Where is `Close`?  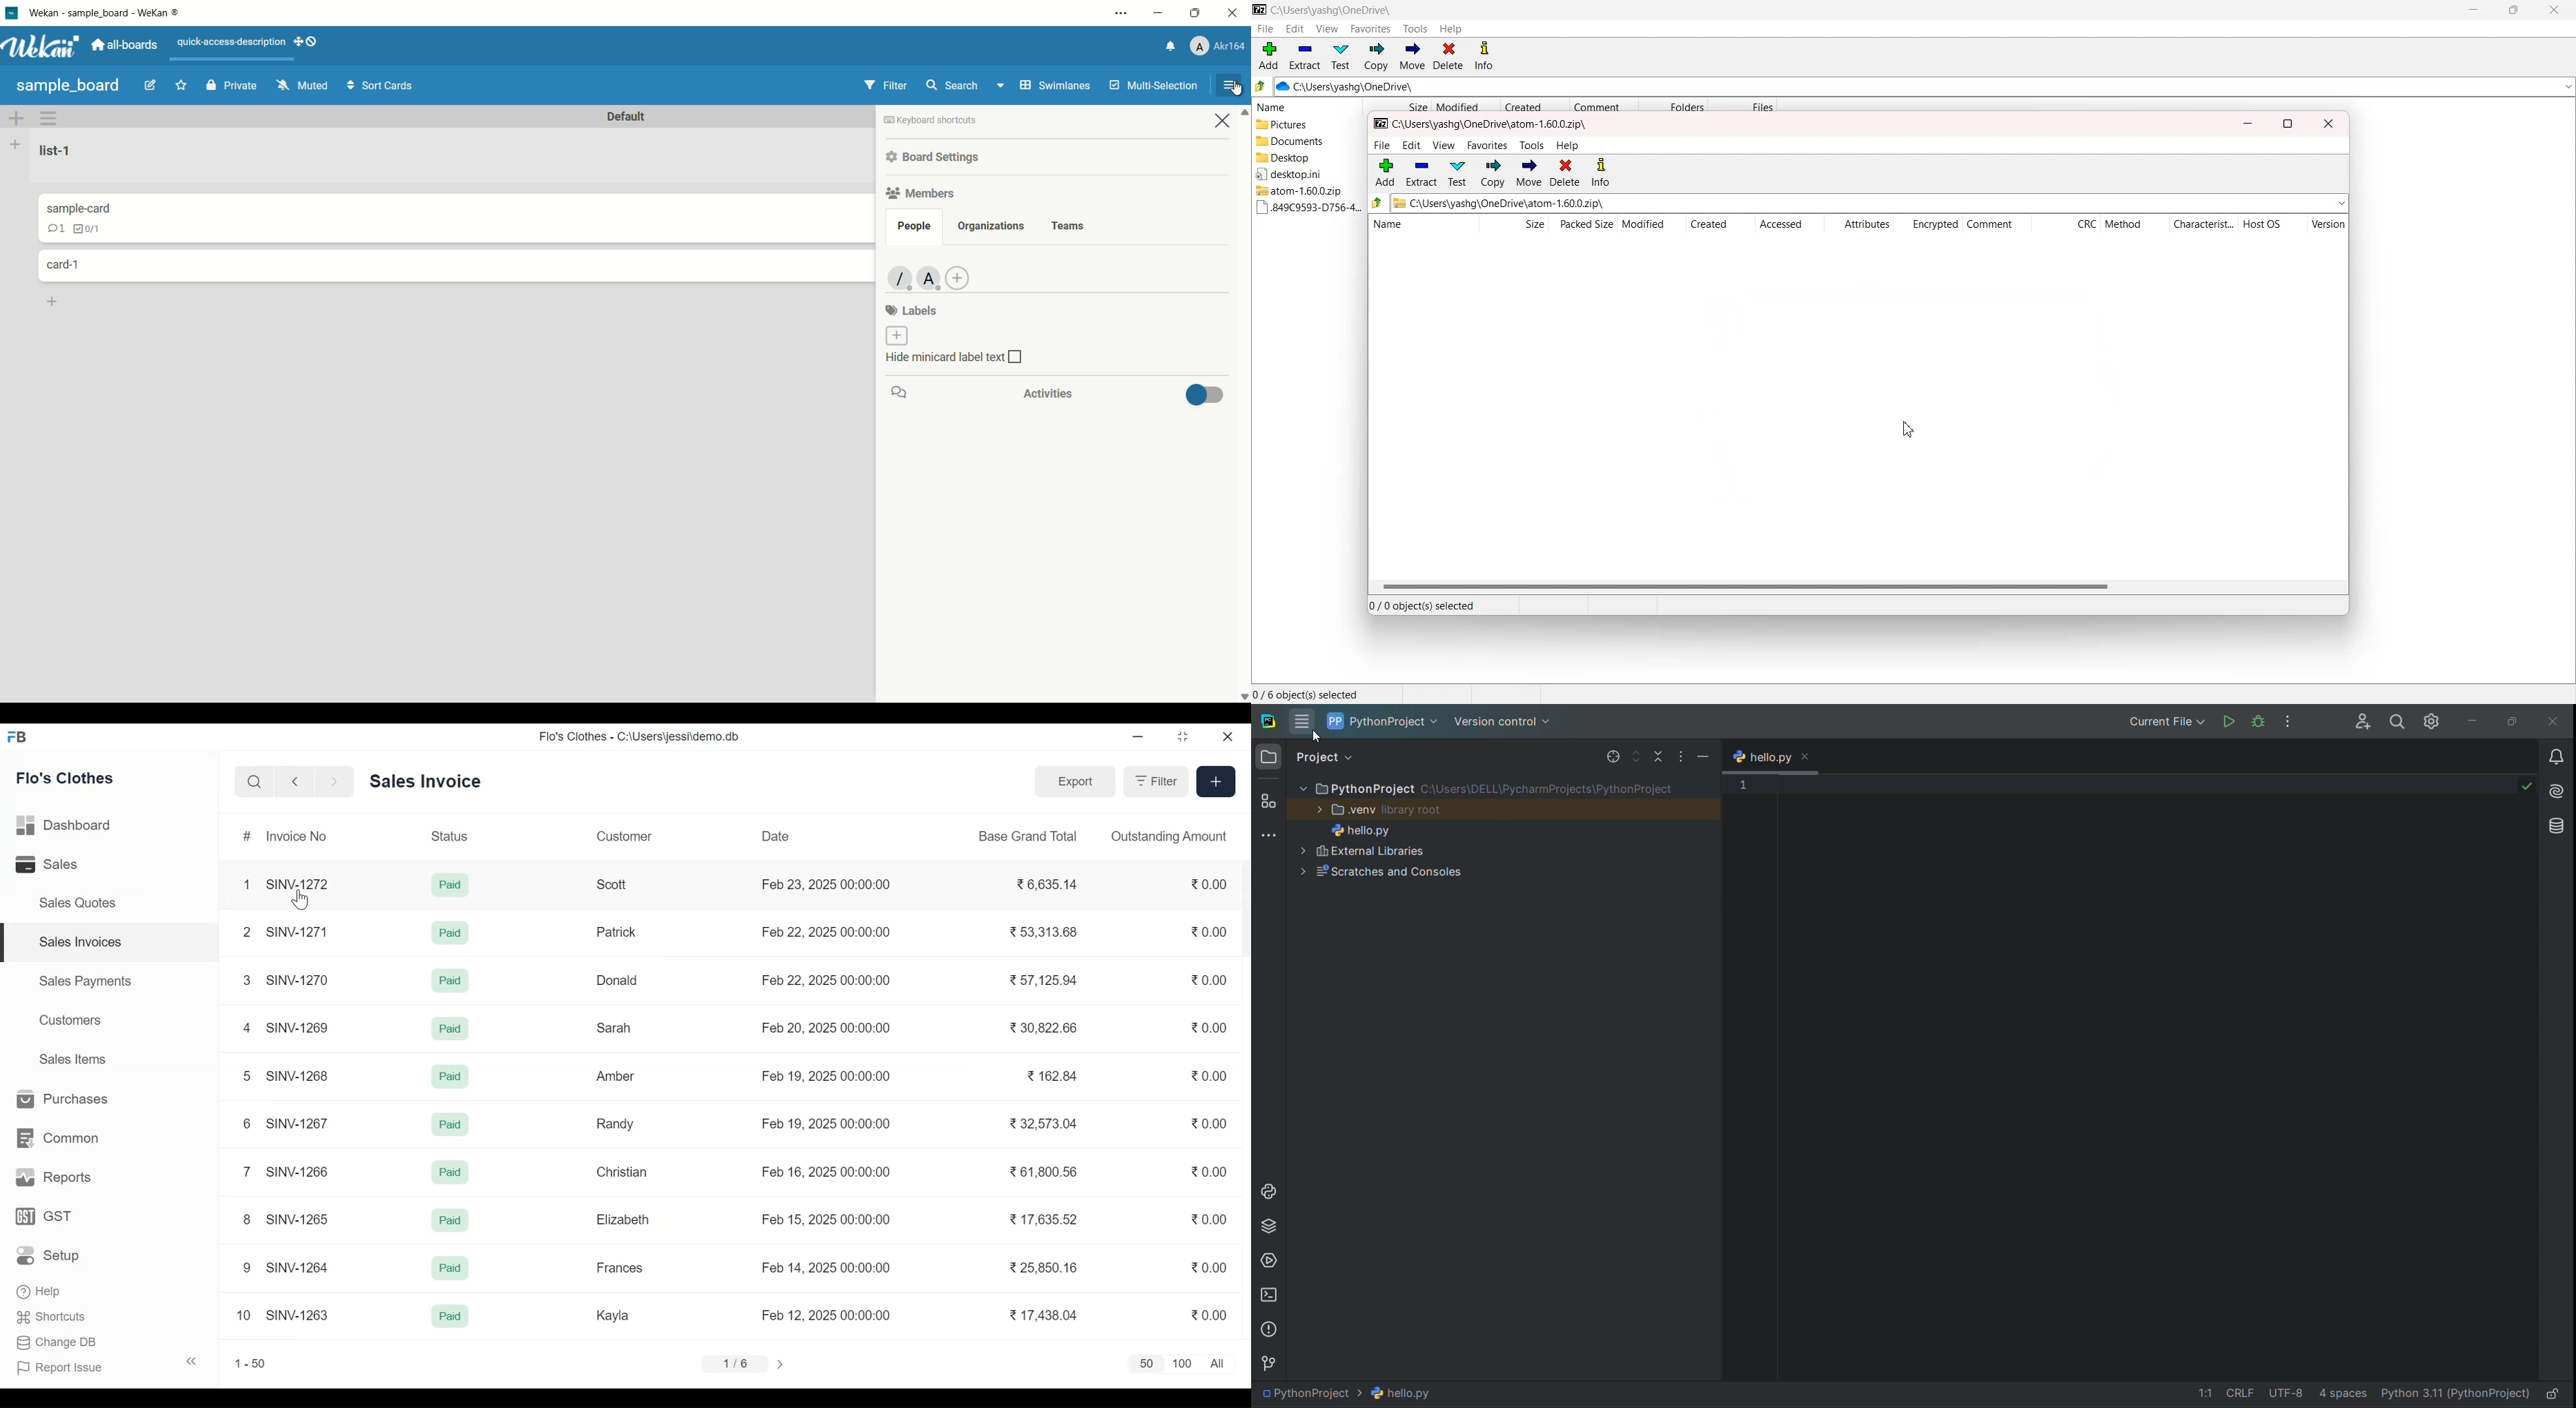 Close is located at coordinates (1229, 738).